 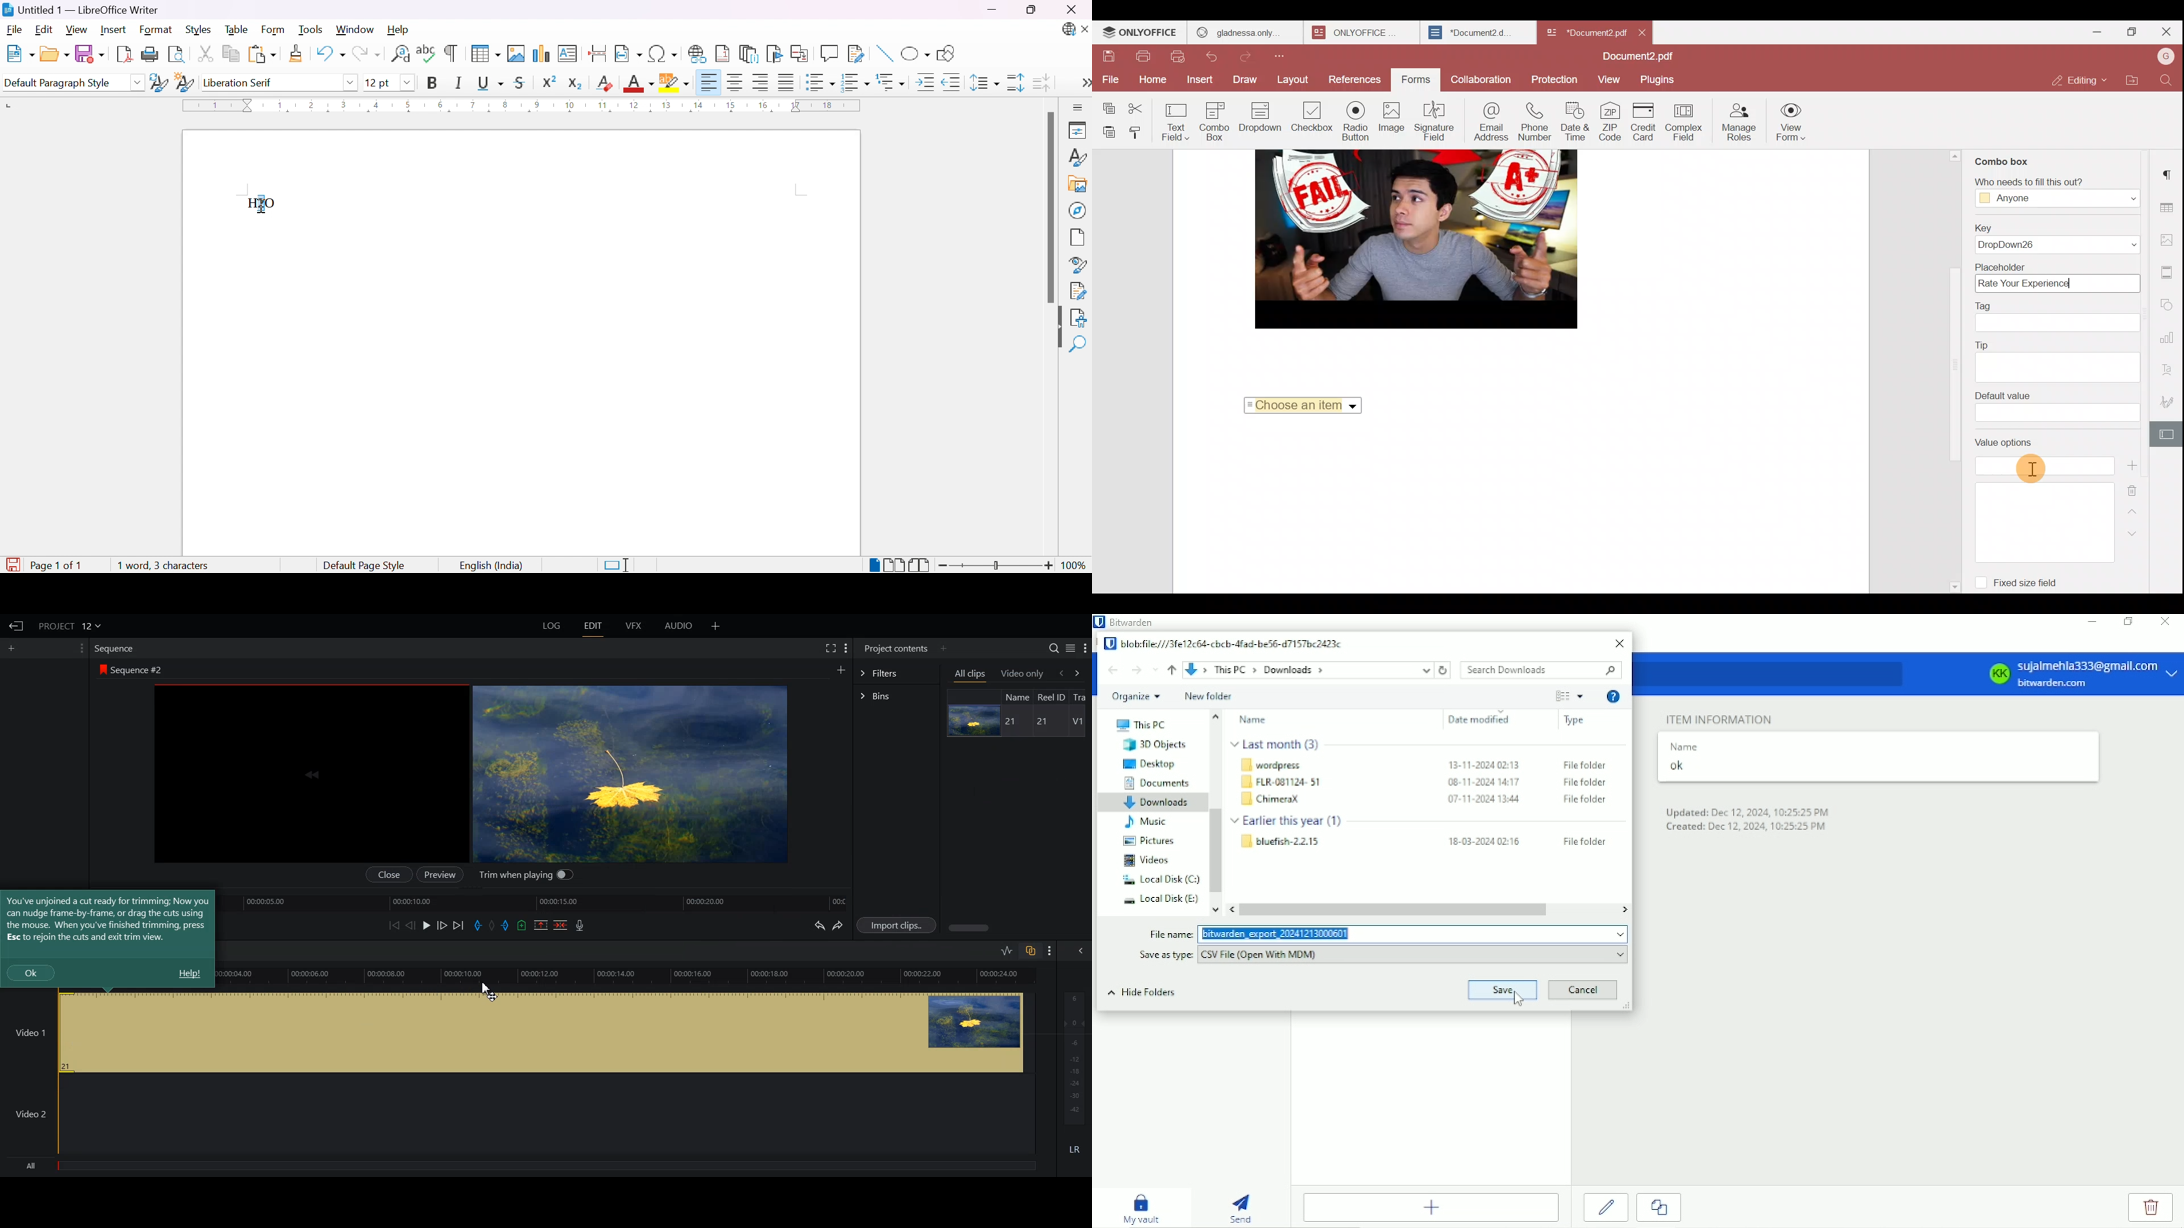 What do you see at coordinates (1107, 132) in the screenshot?
I see `Paste` at bounding box center [1107, 132].